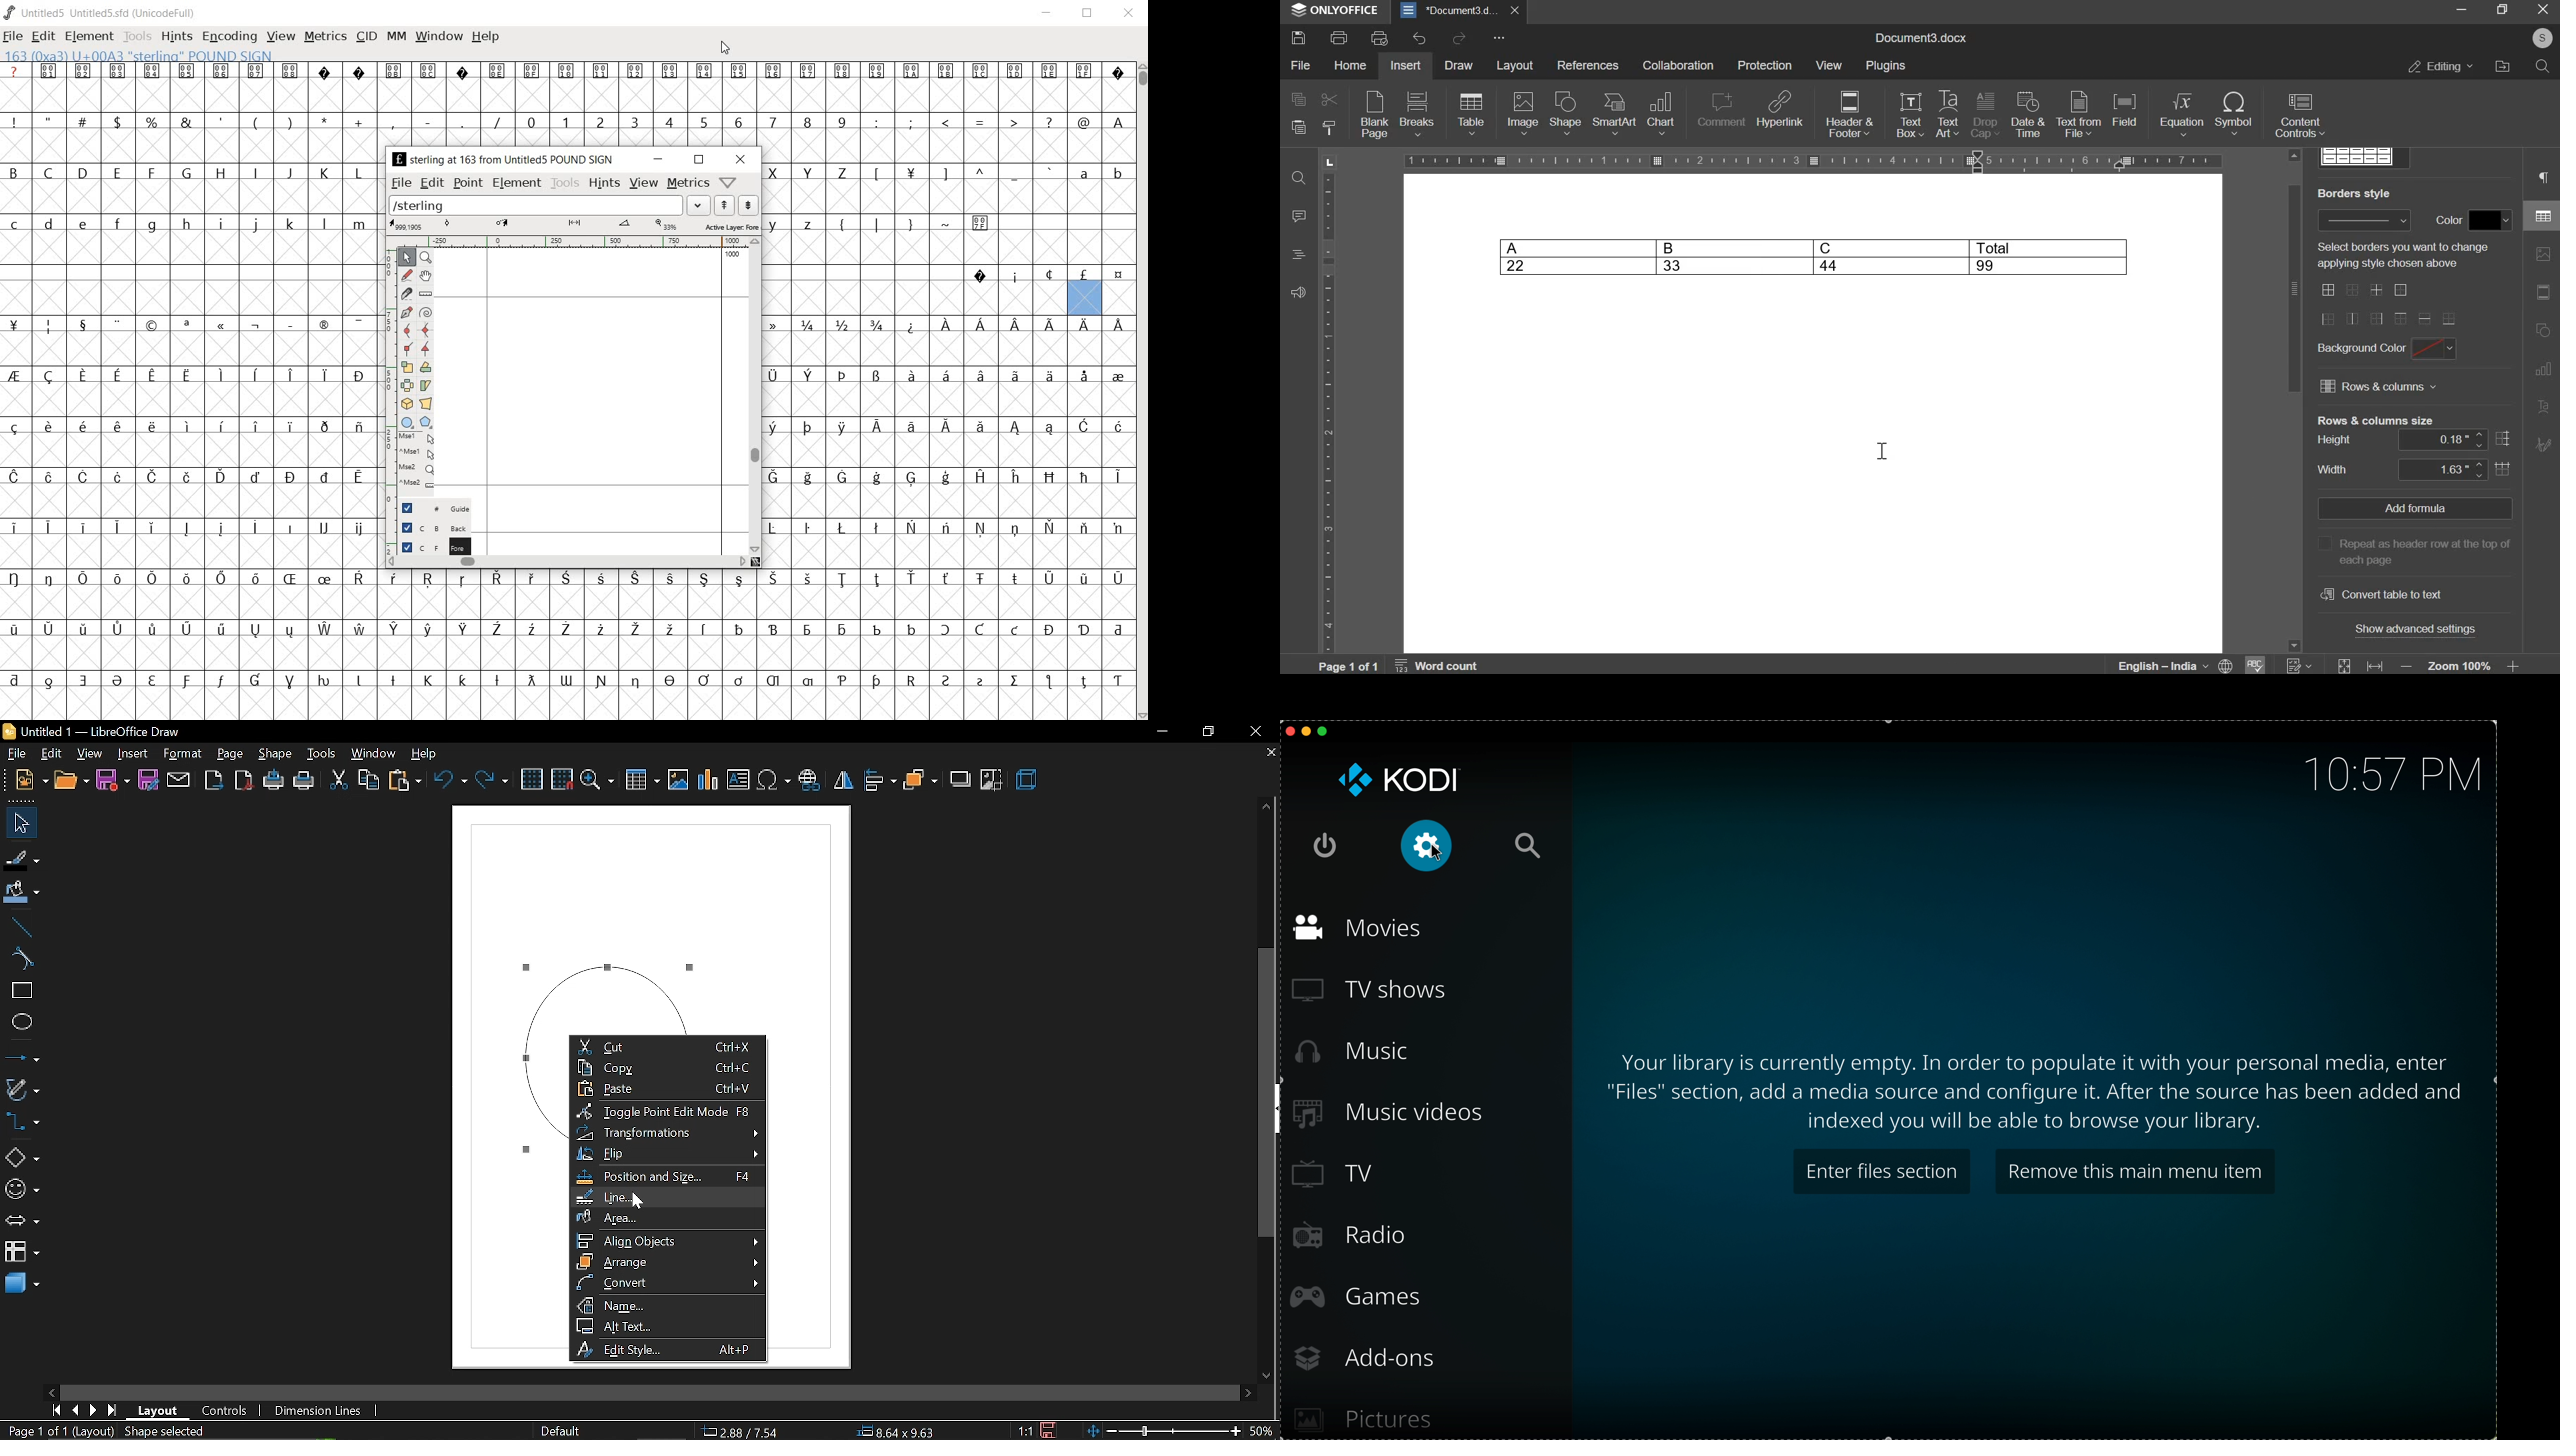  What do you see at coordinates (21, 857) in the screenshot?
I see `fill line` at bounding box center [21, 857].